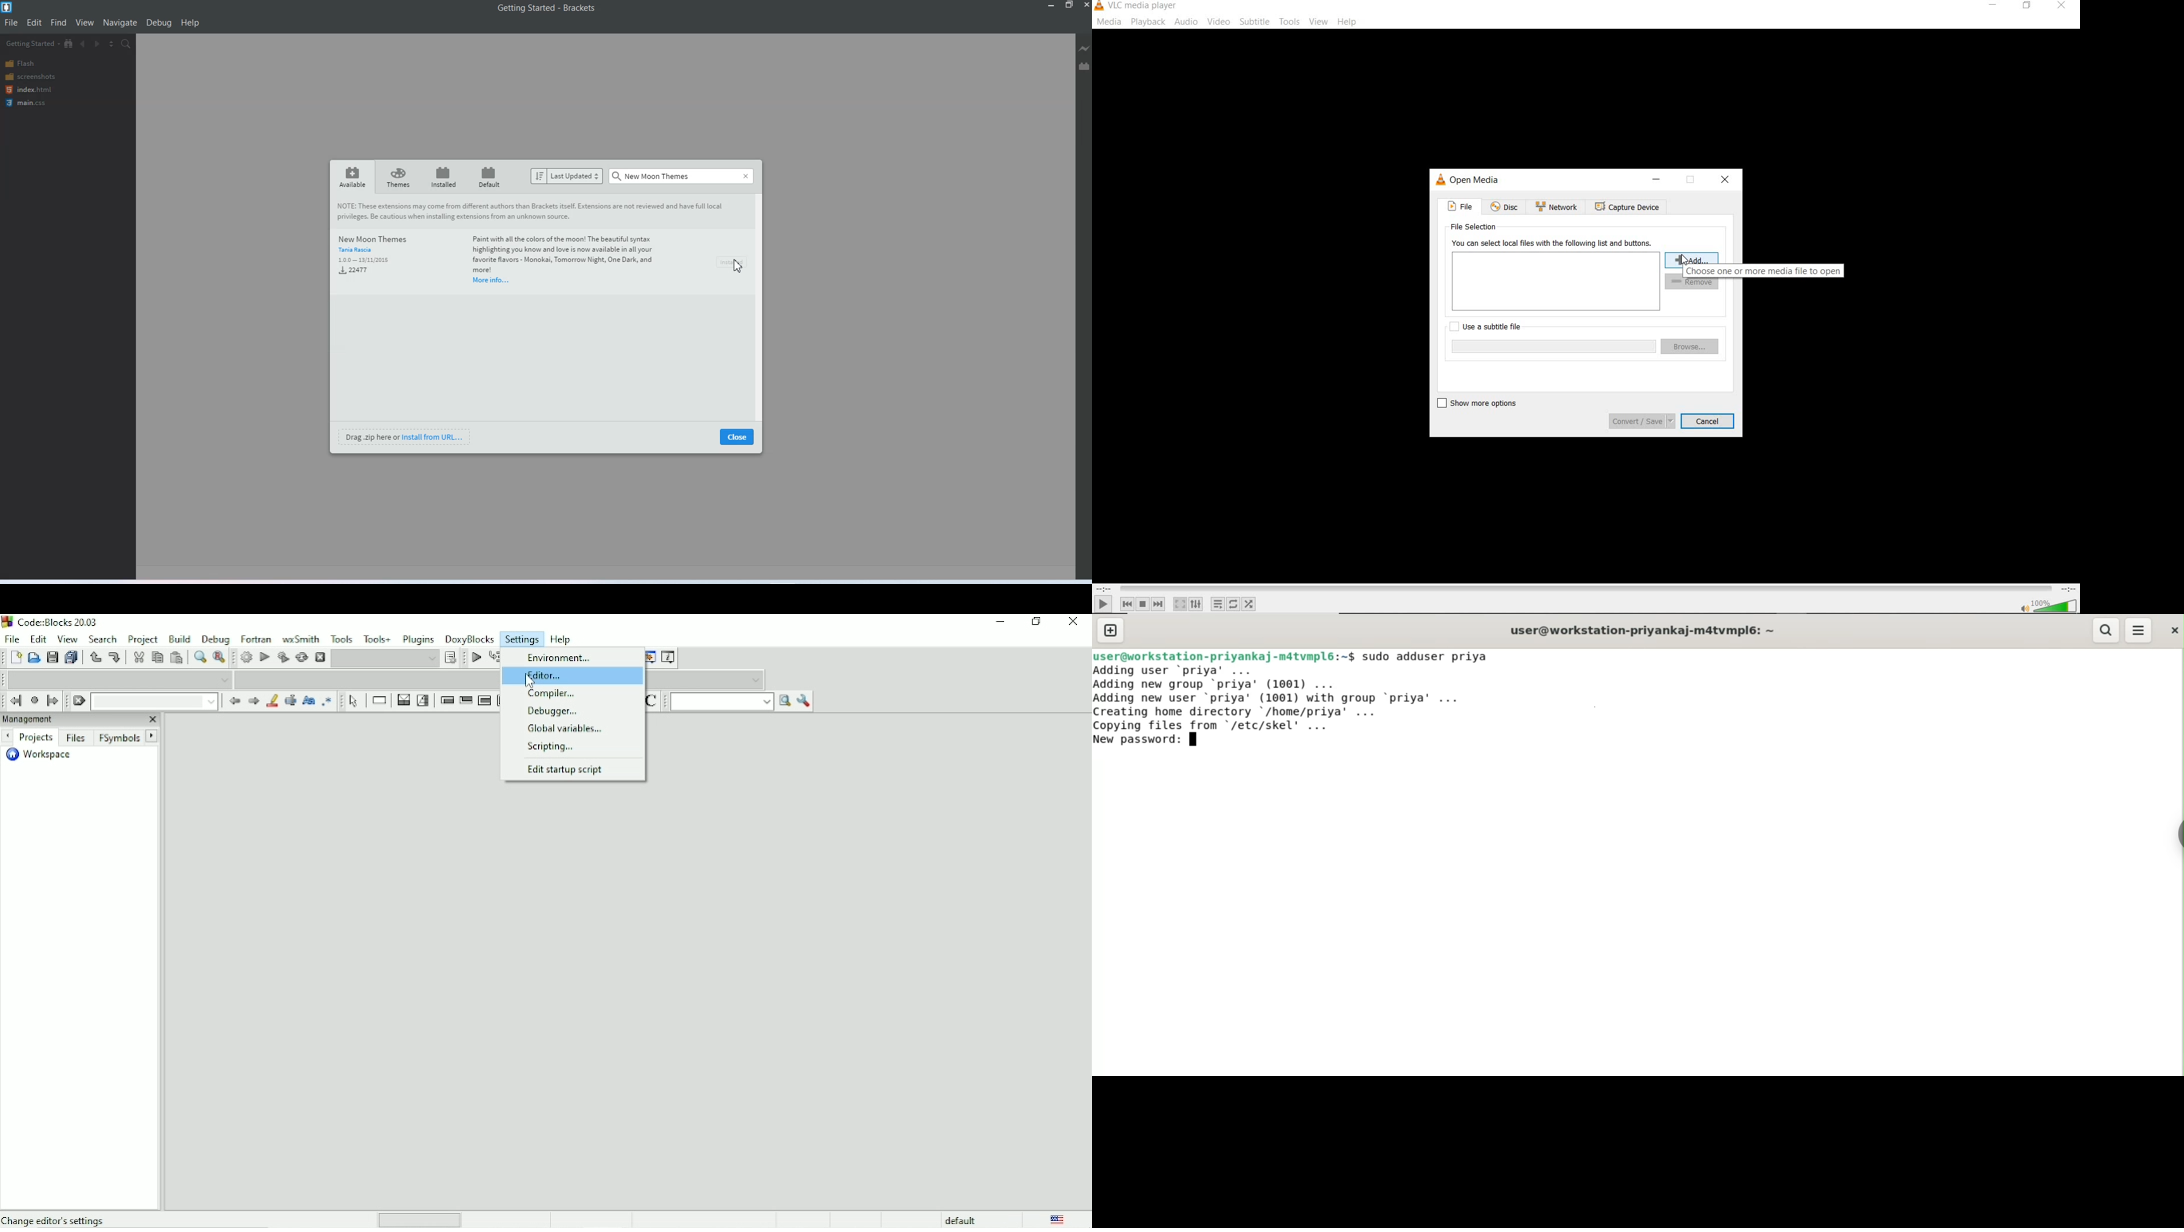 This screenshot has height=1232, width=2184. I want to click on Minimize, so click(996, 622).